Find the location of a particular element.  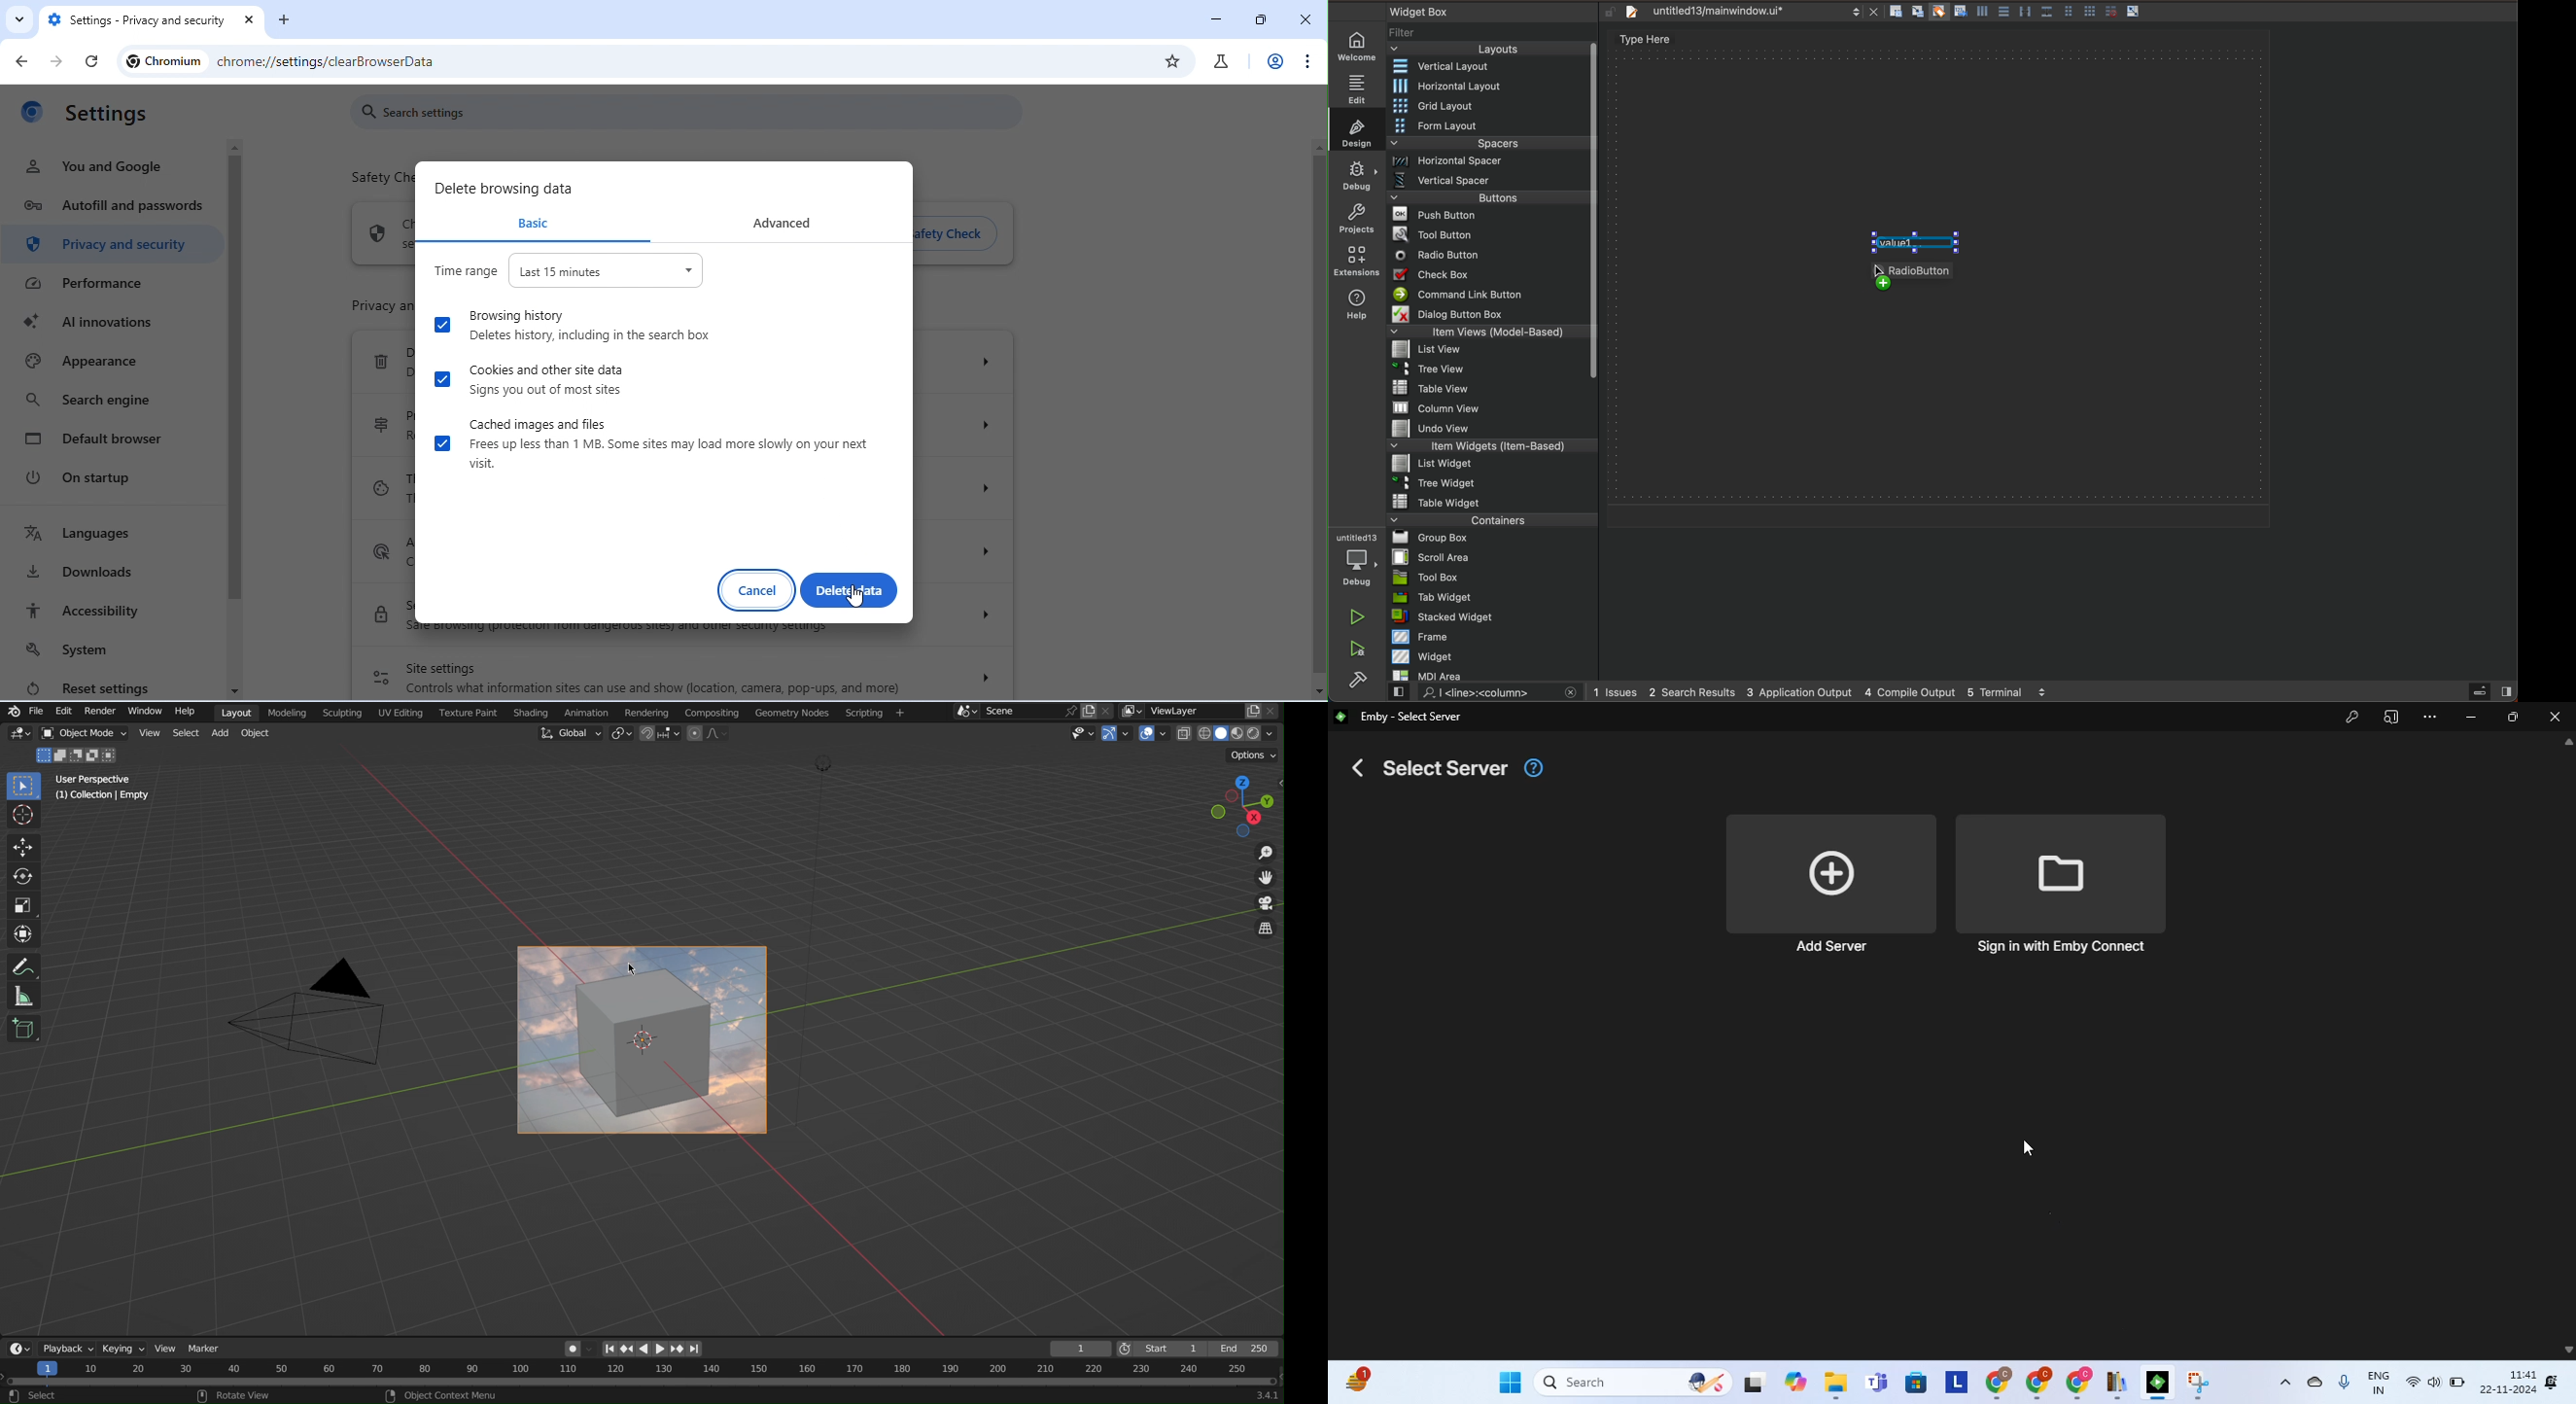

Select Box is located at coordinates (21, 786).